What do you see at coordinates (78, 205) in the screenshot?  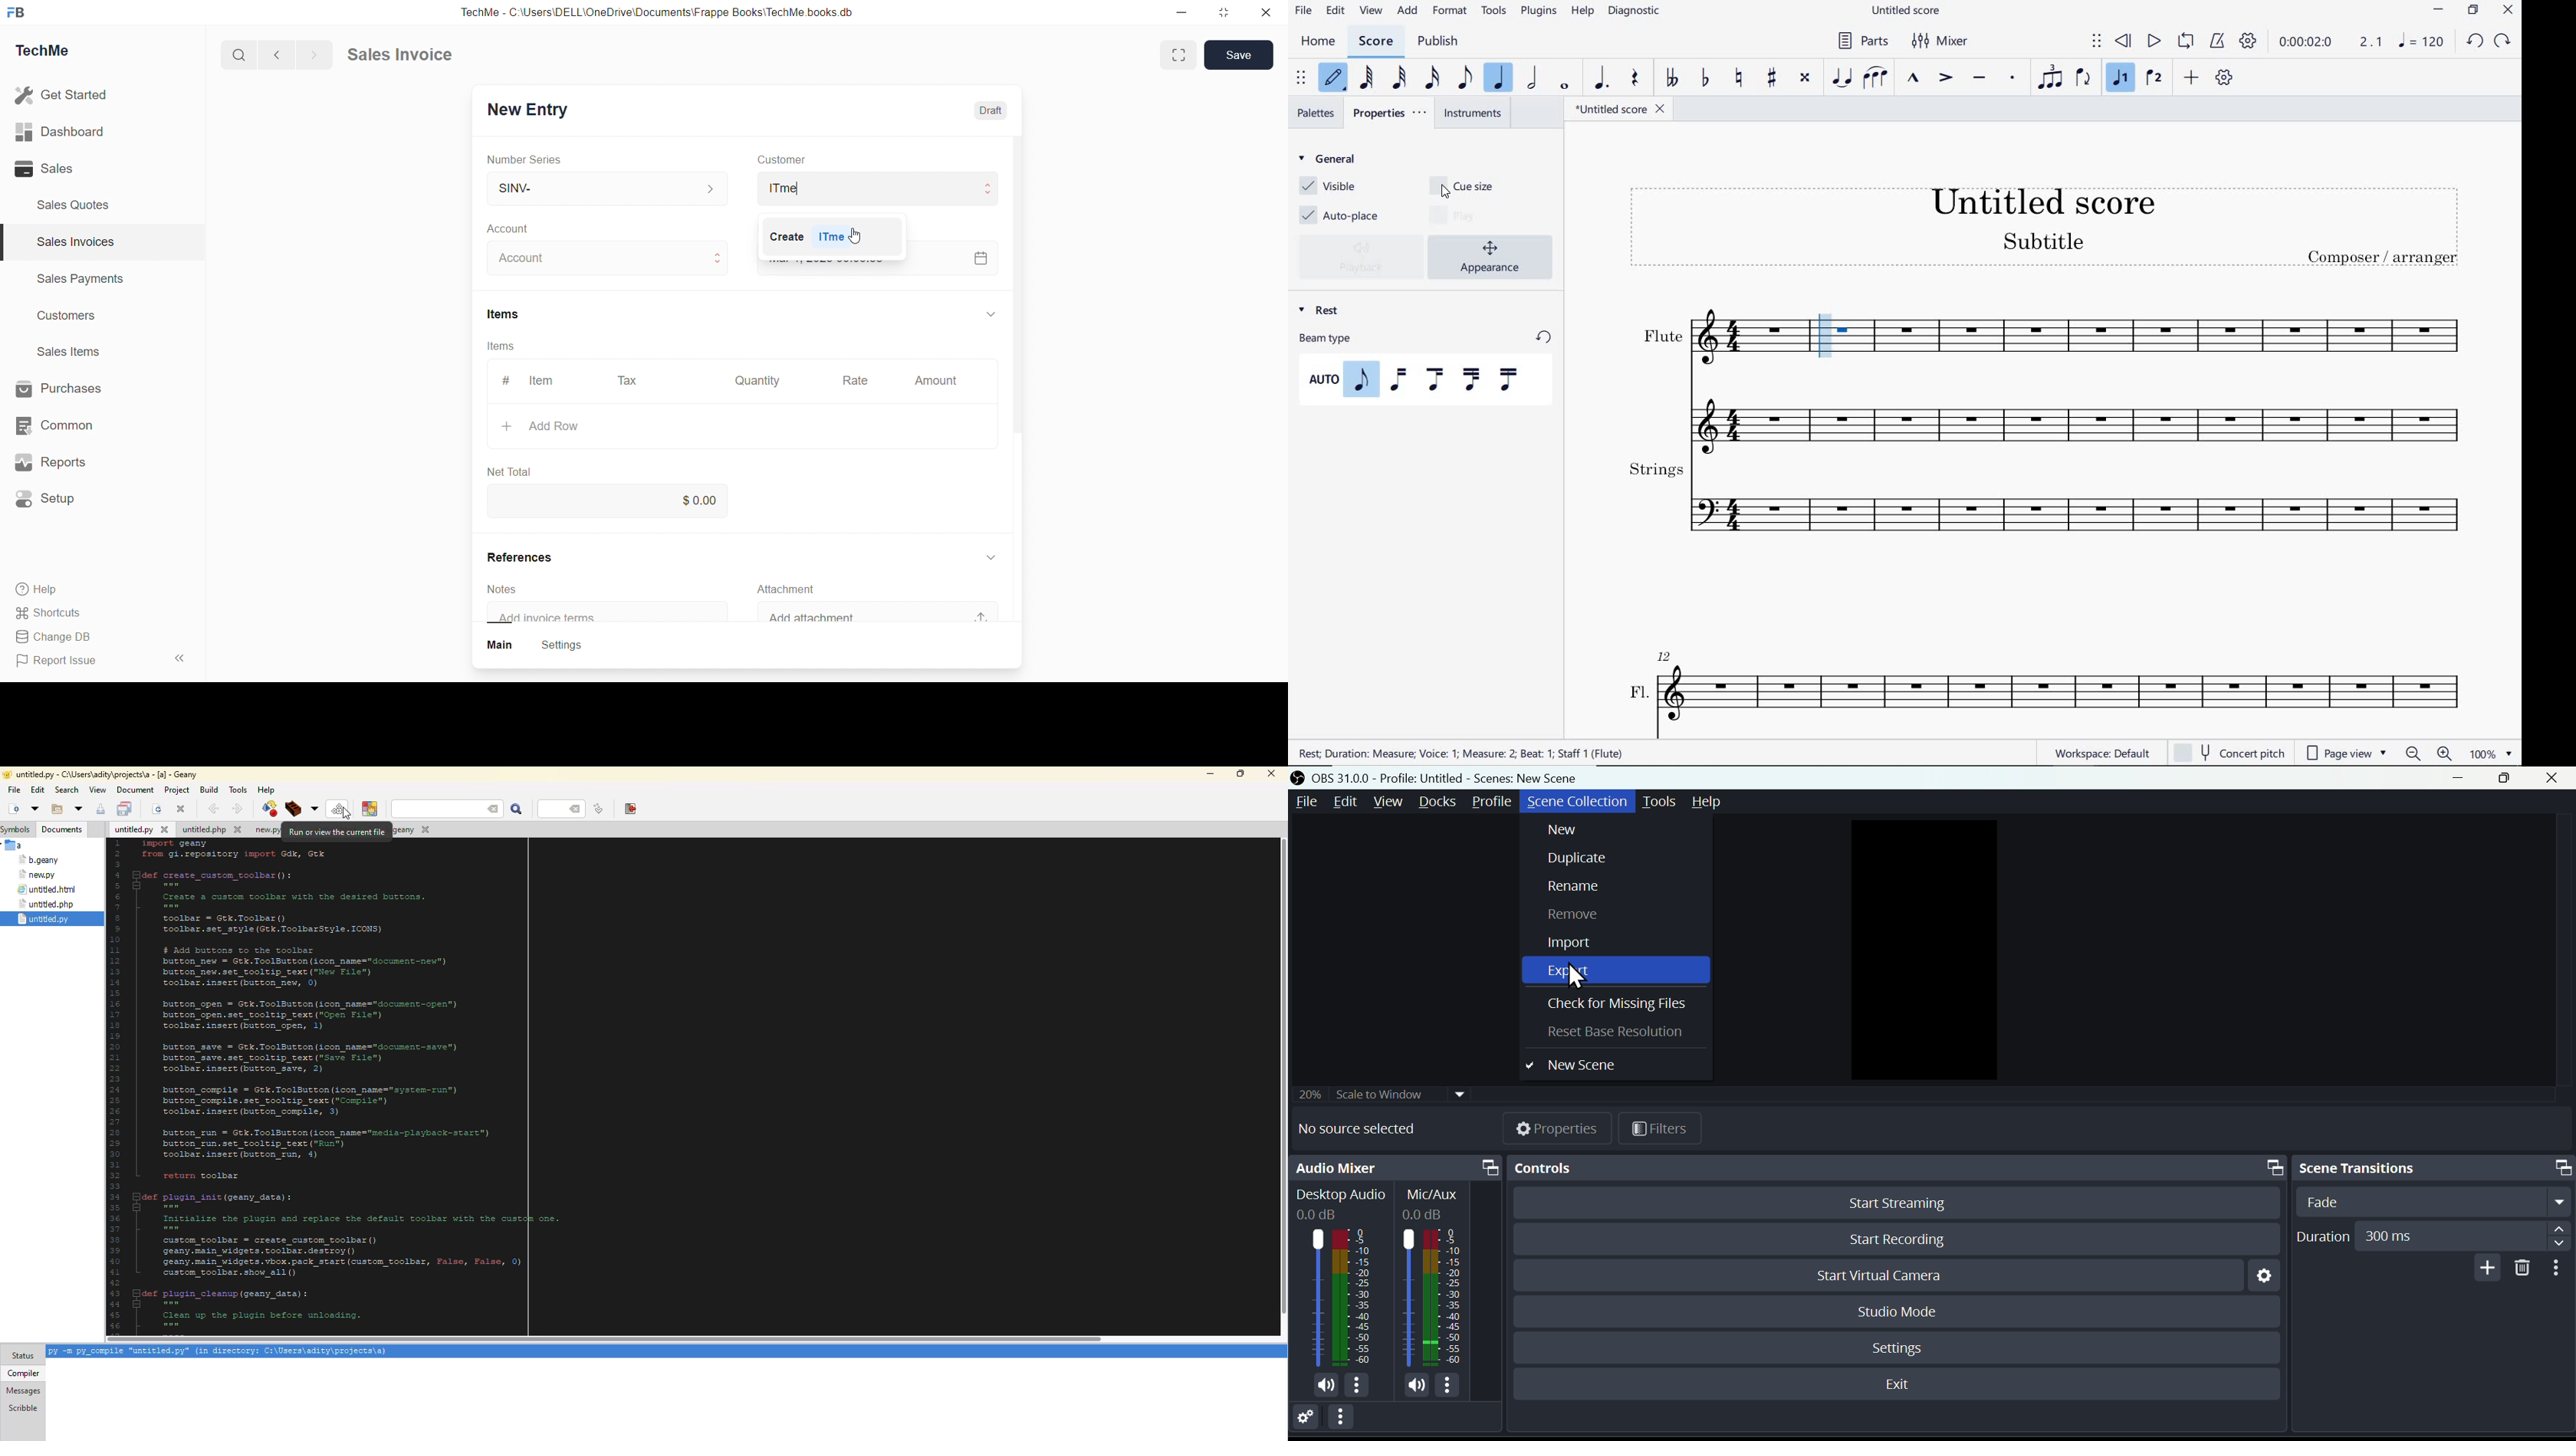 I see `Sales Quotes` at bounding box center [78, 205].